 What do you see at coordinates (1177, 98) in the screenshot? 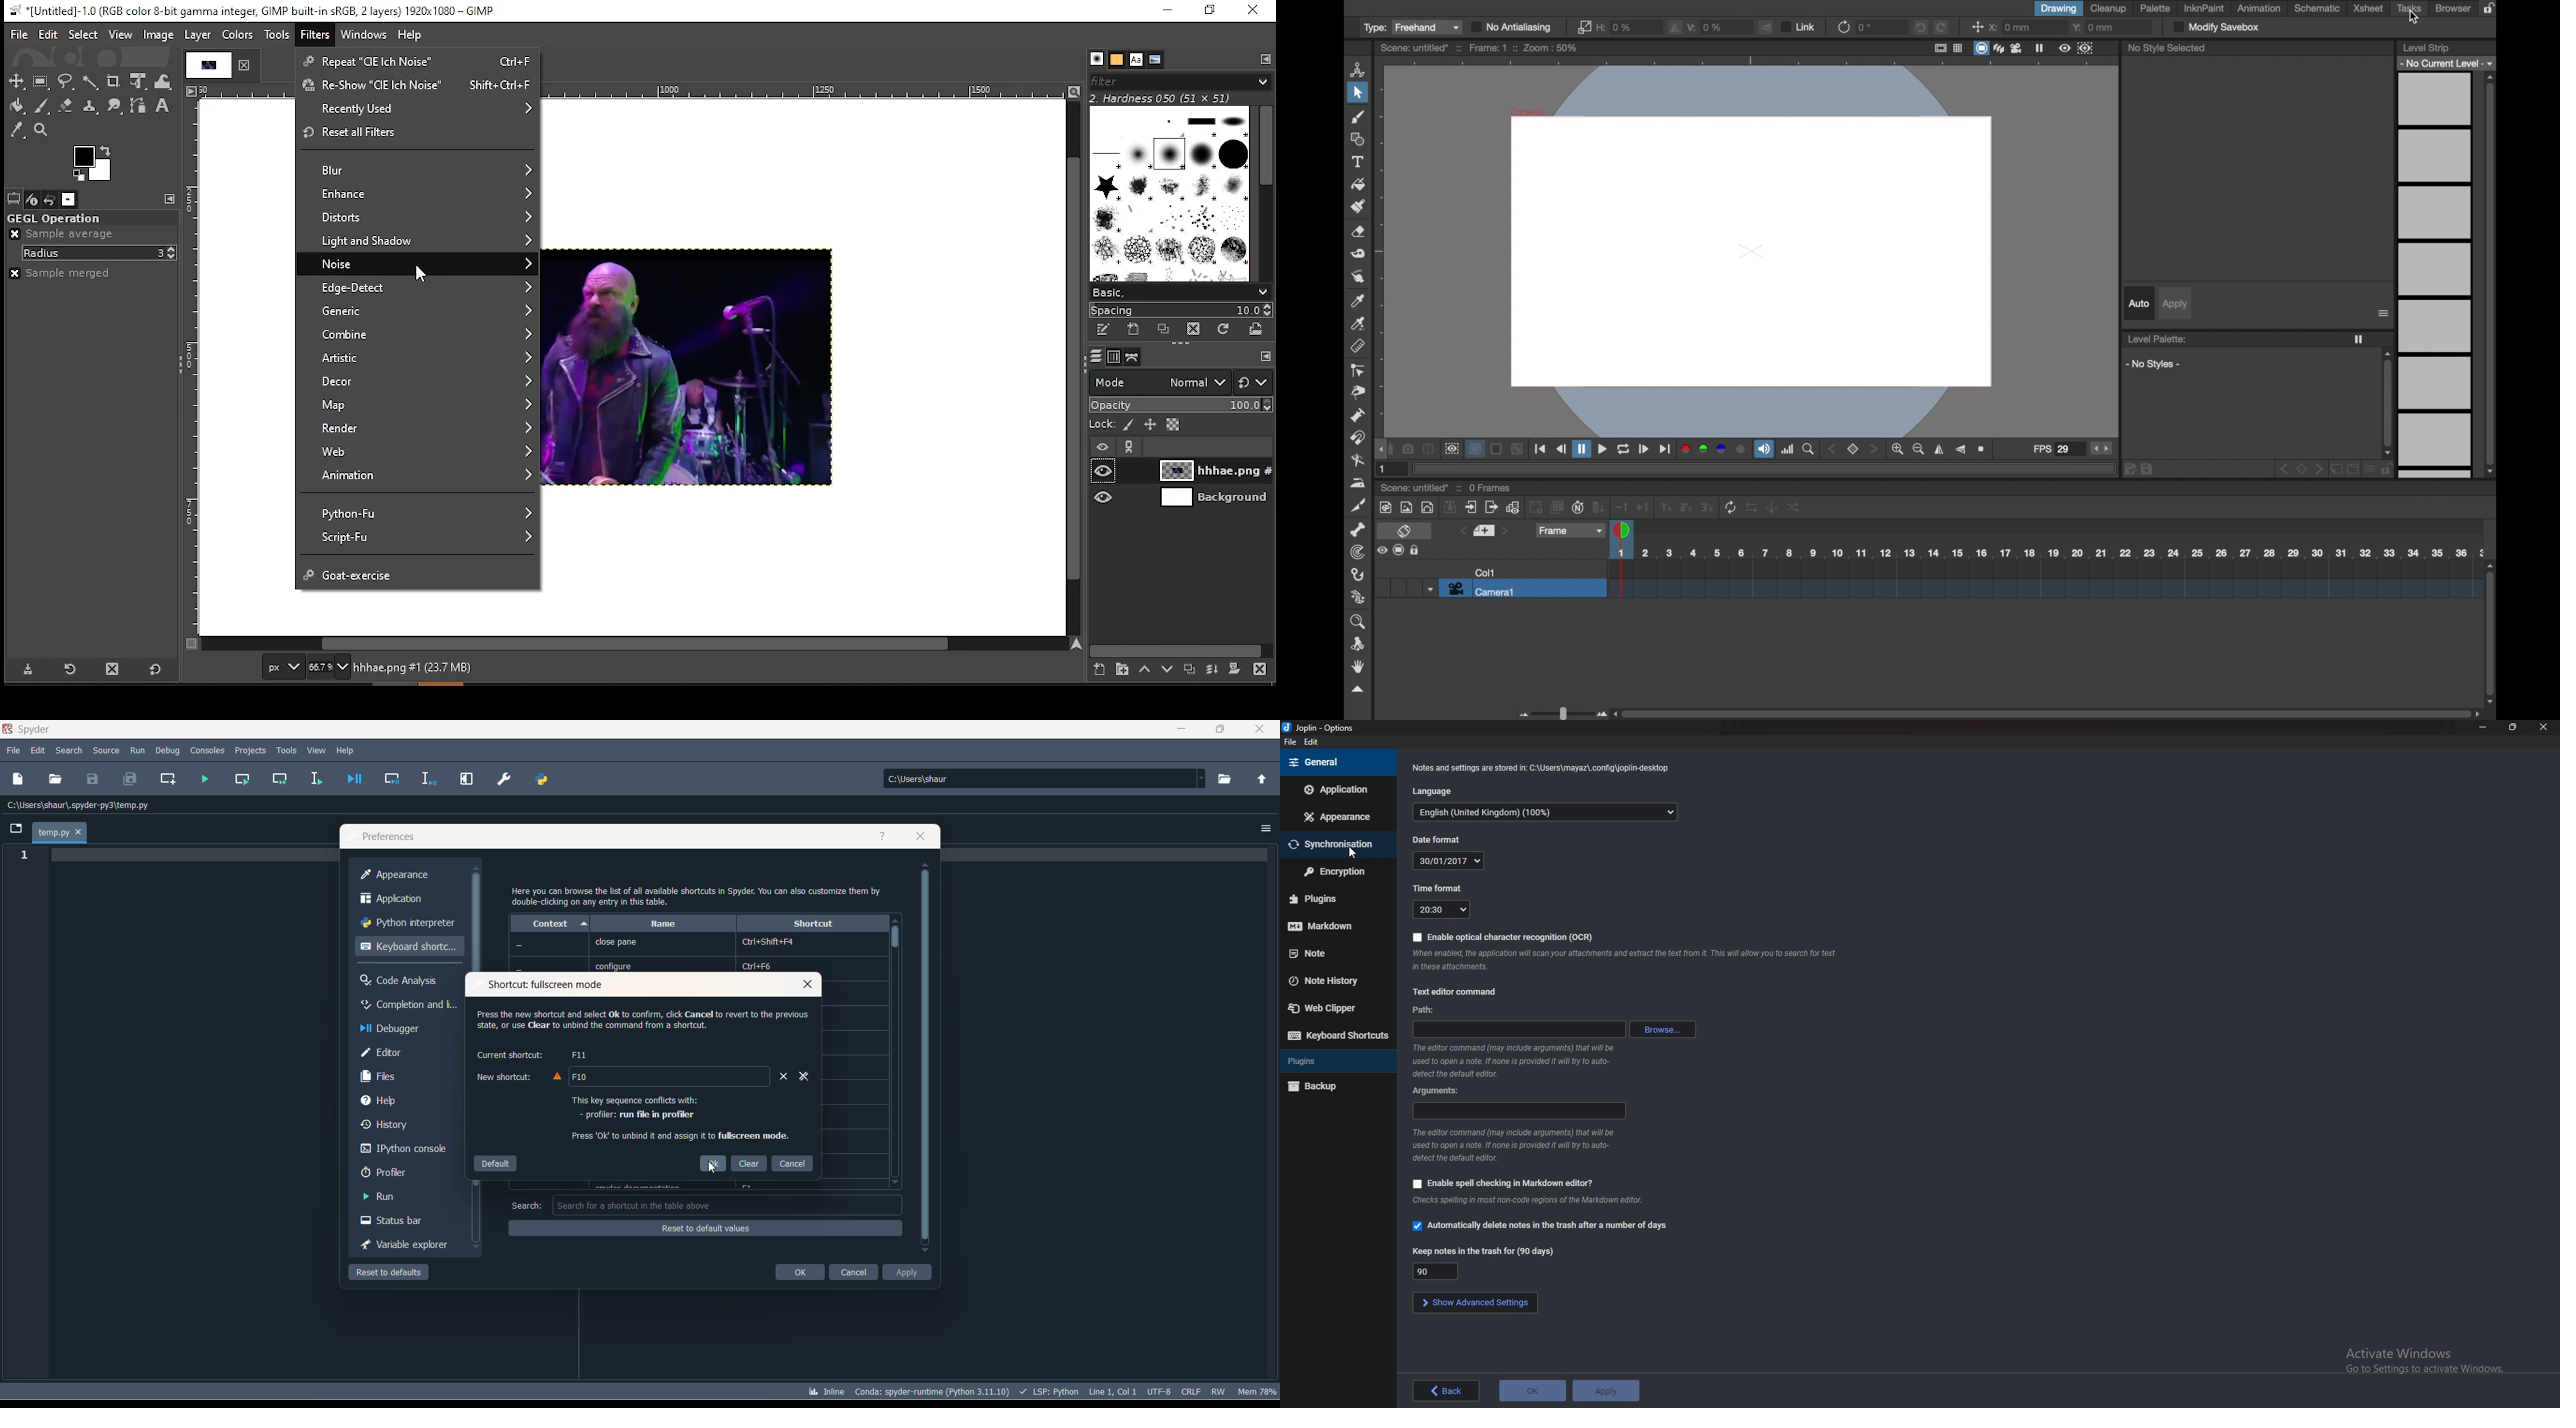
I see `hardness 050` at bounding box center [1177, 98].